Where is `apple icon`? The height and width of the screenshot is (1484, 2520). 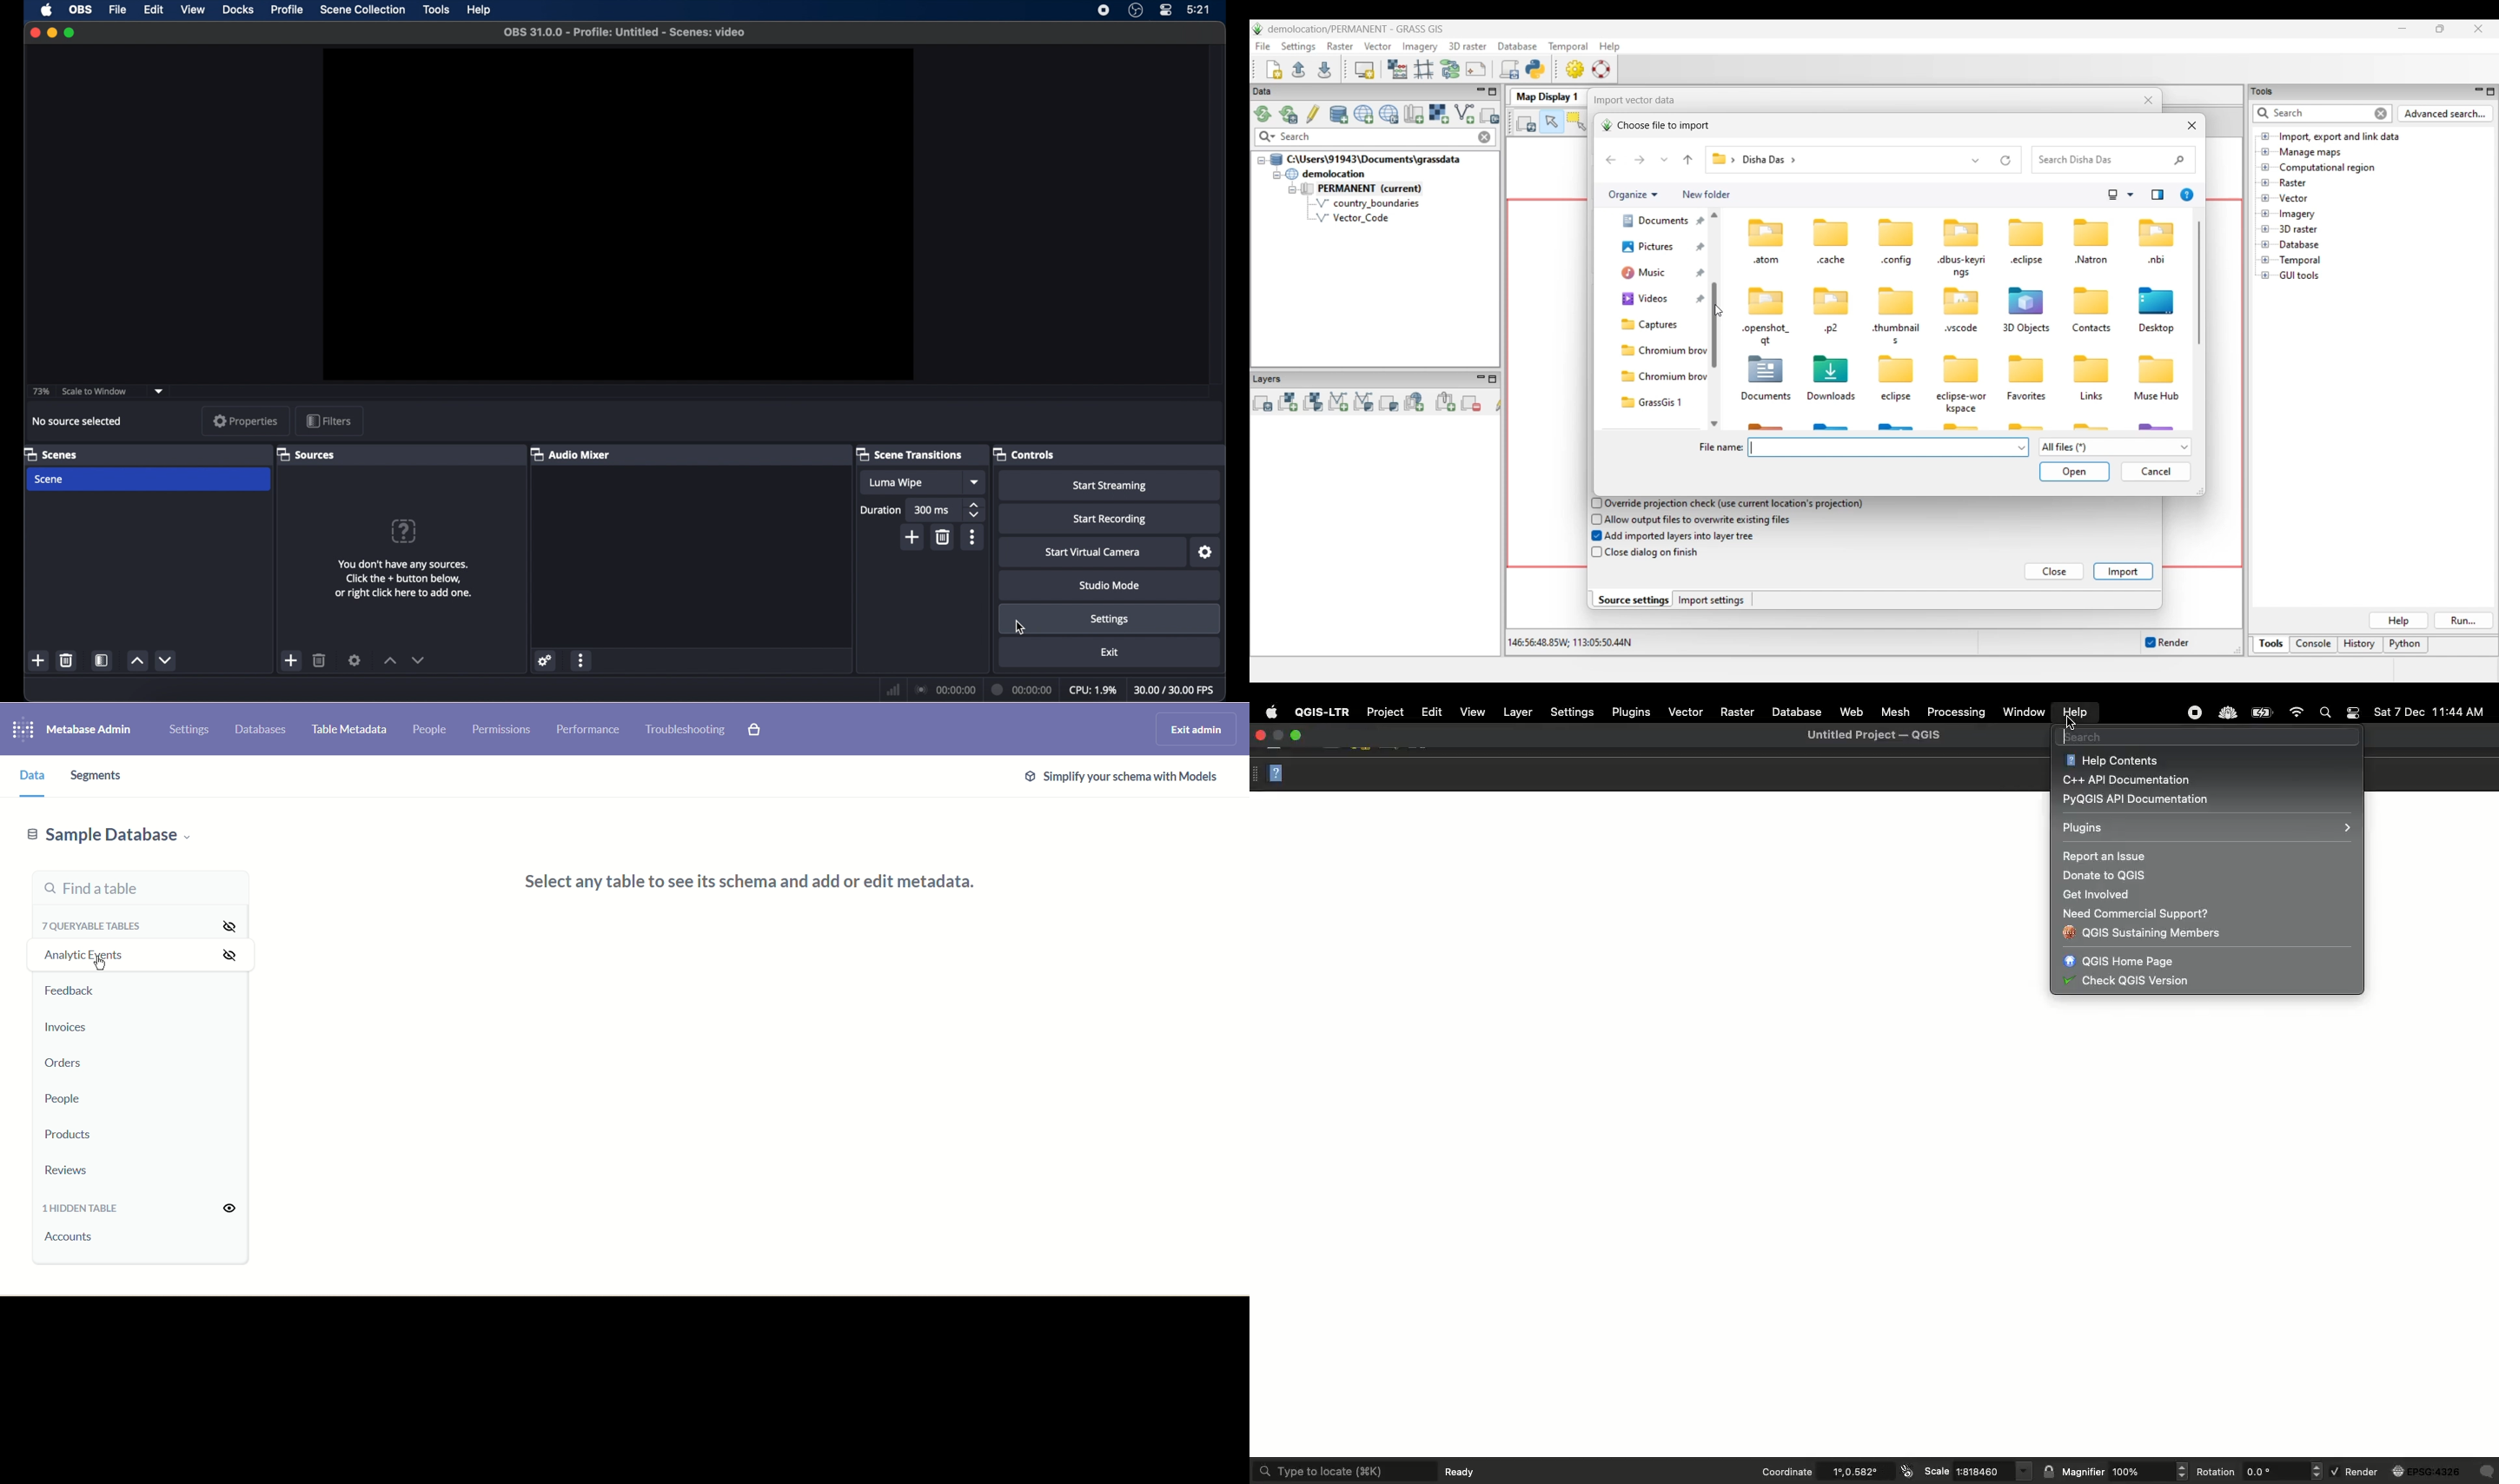 apple icon is located at coordinates (46, 10).